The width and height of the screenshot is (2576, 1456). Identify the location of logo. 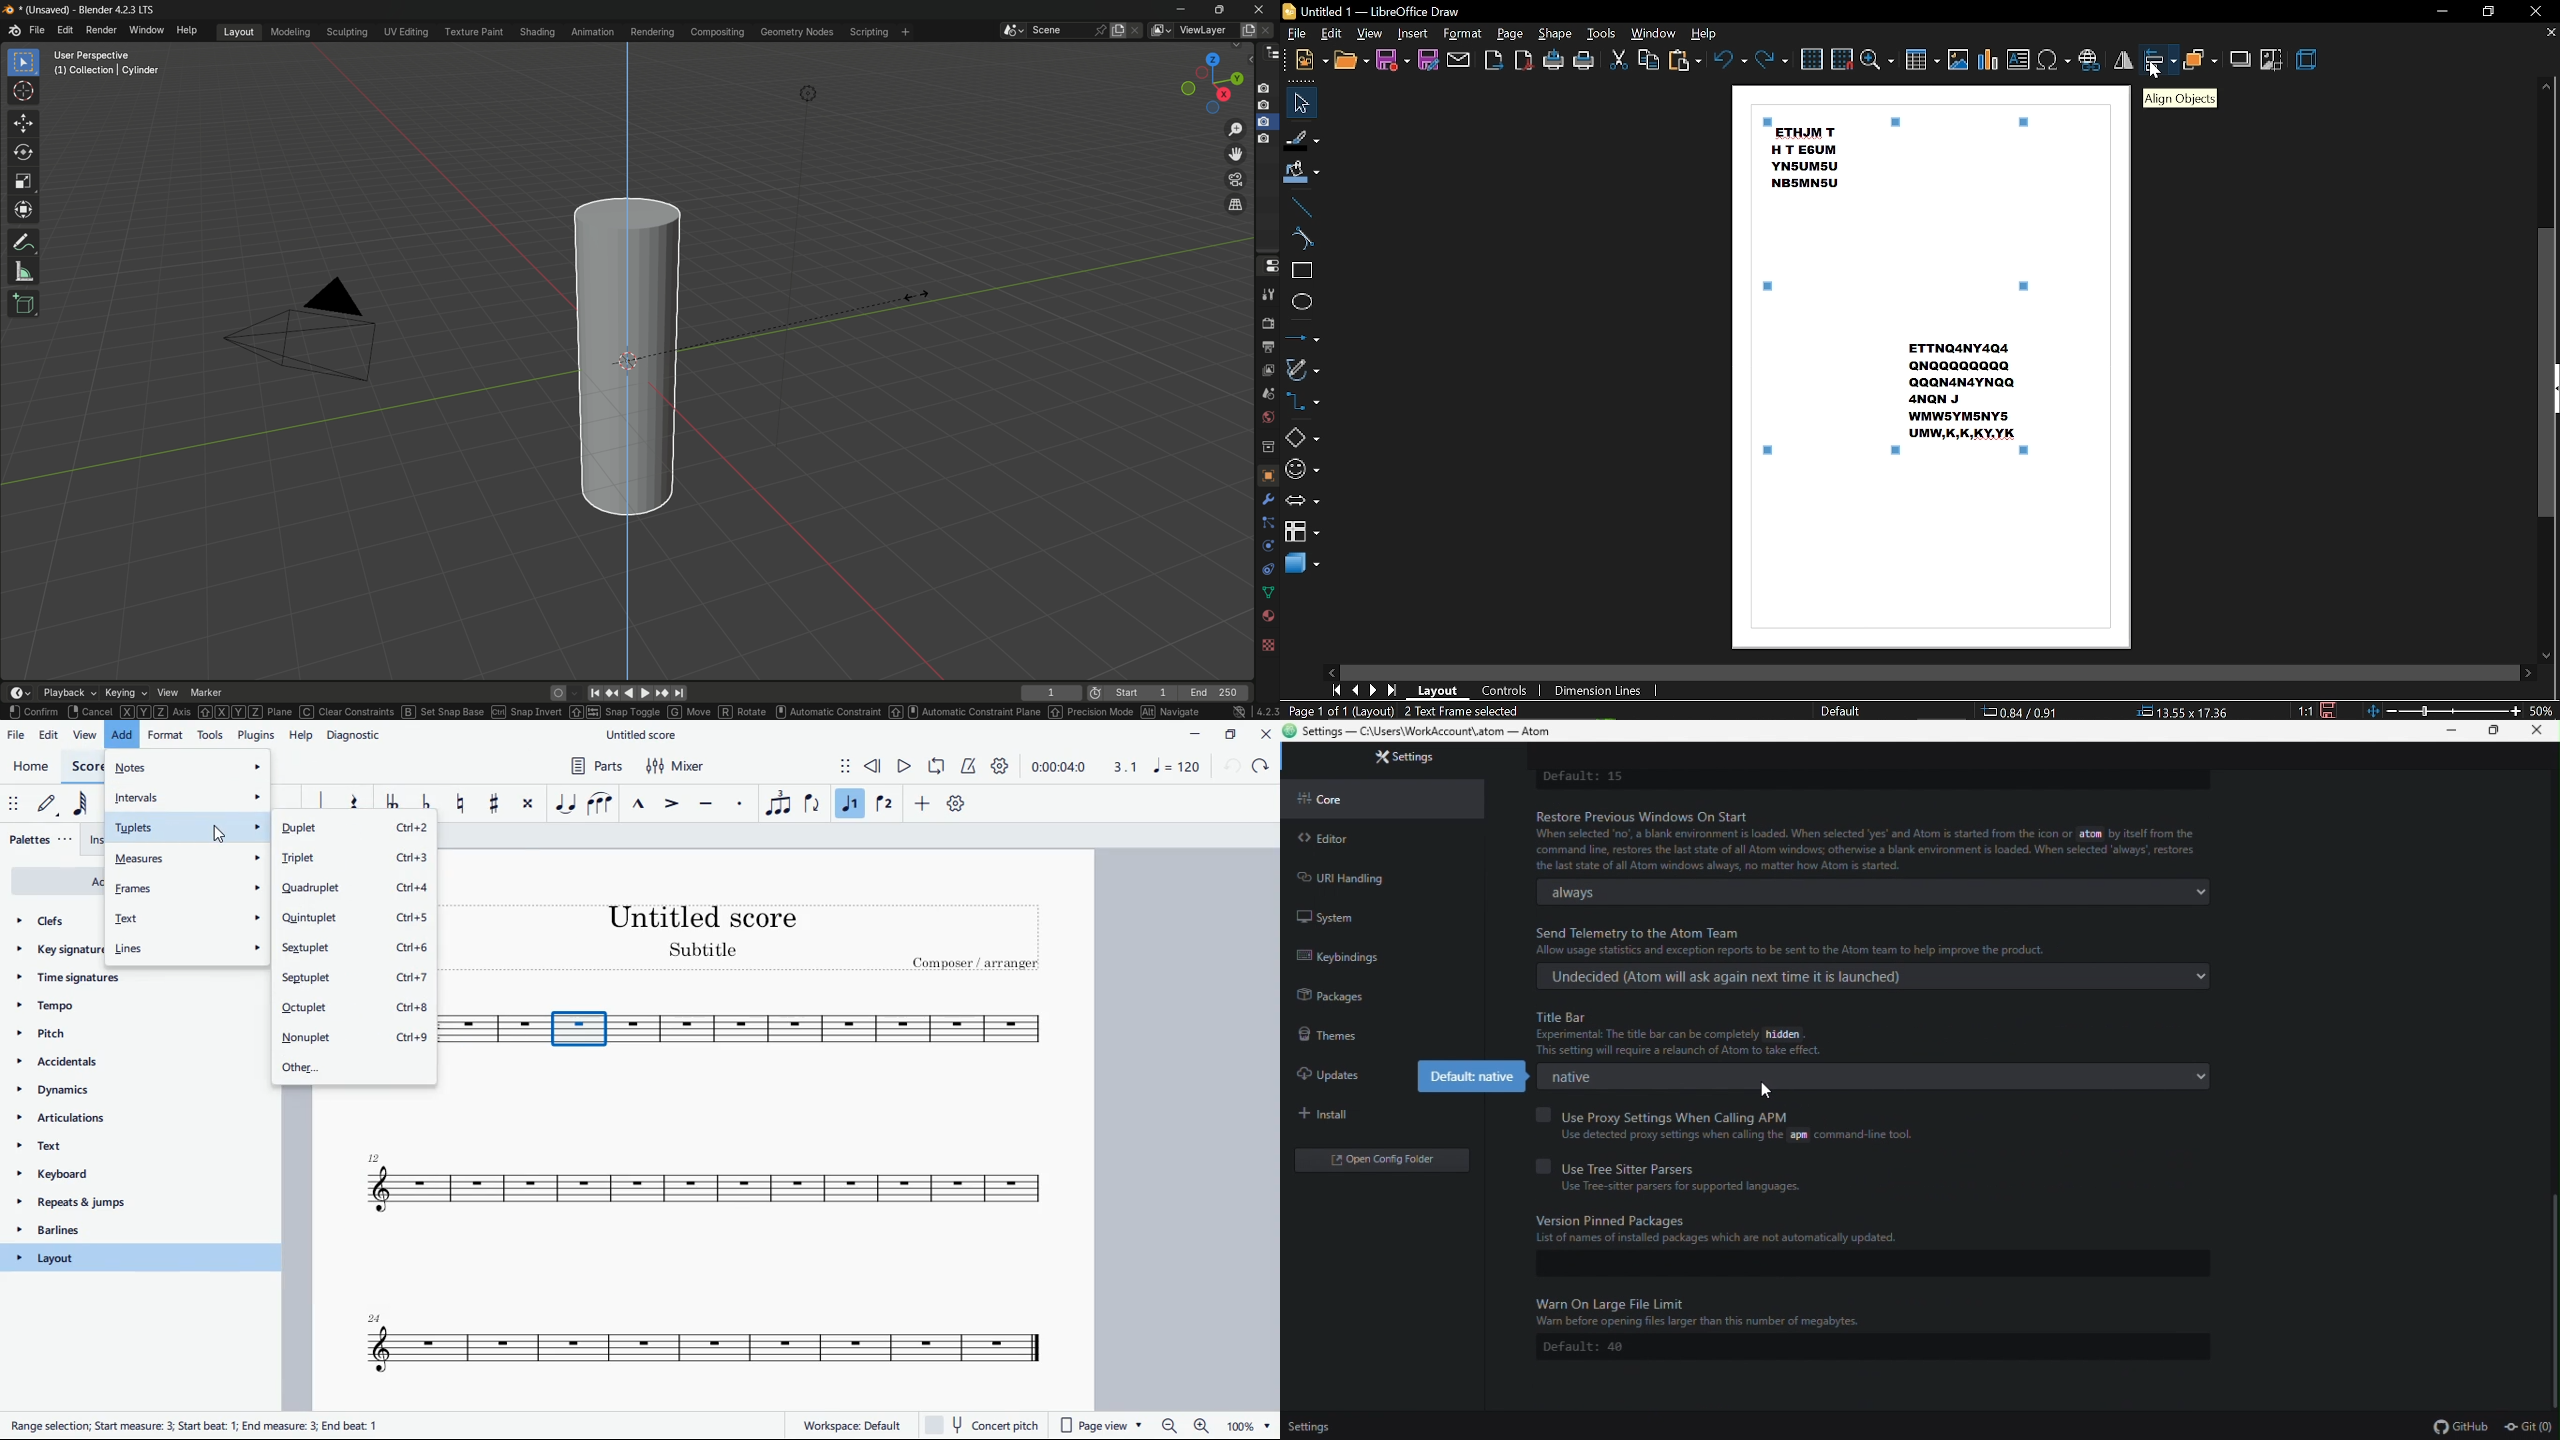
(10, 10).